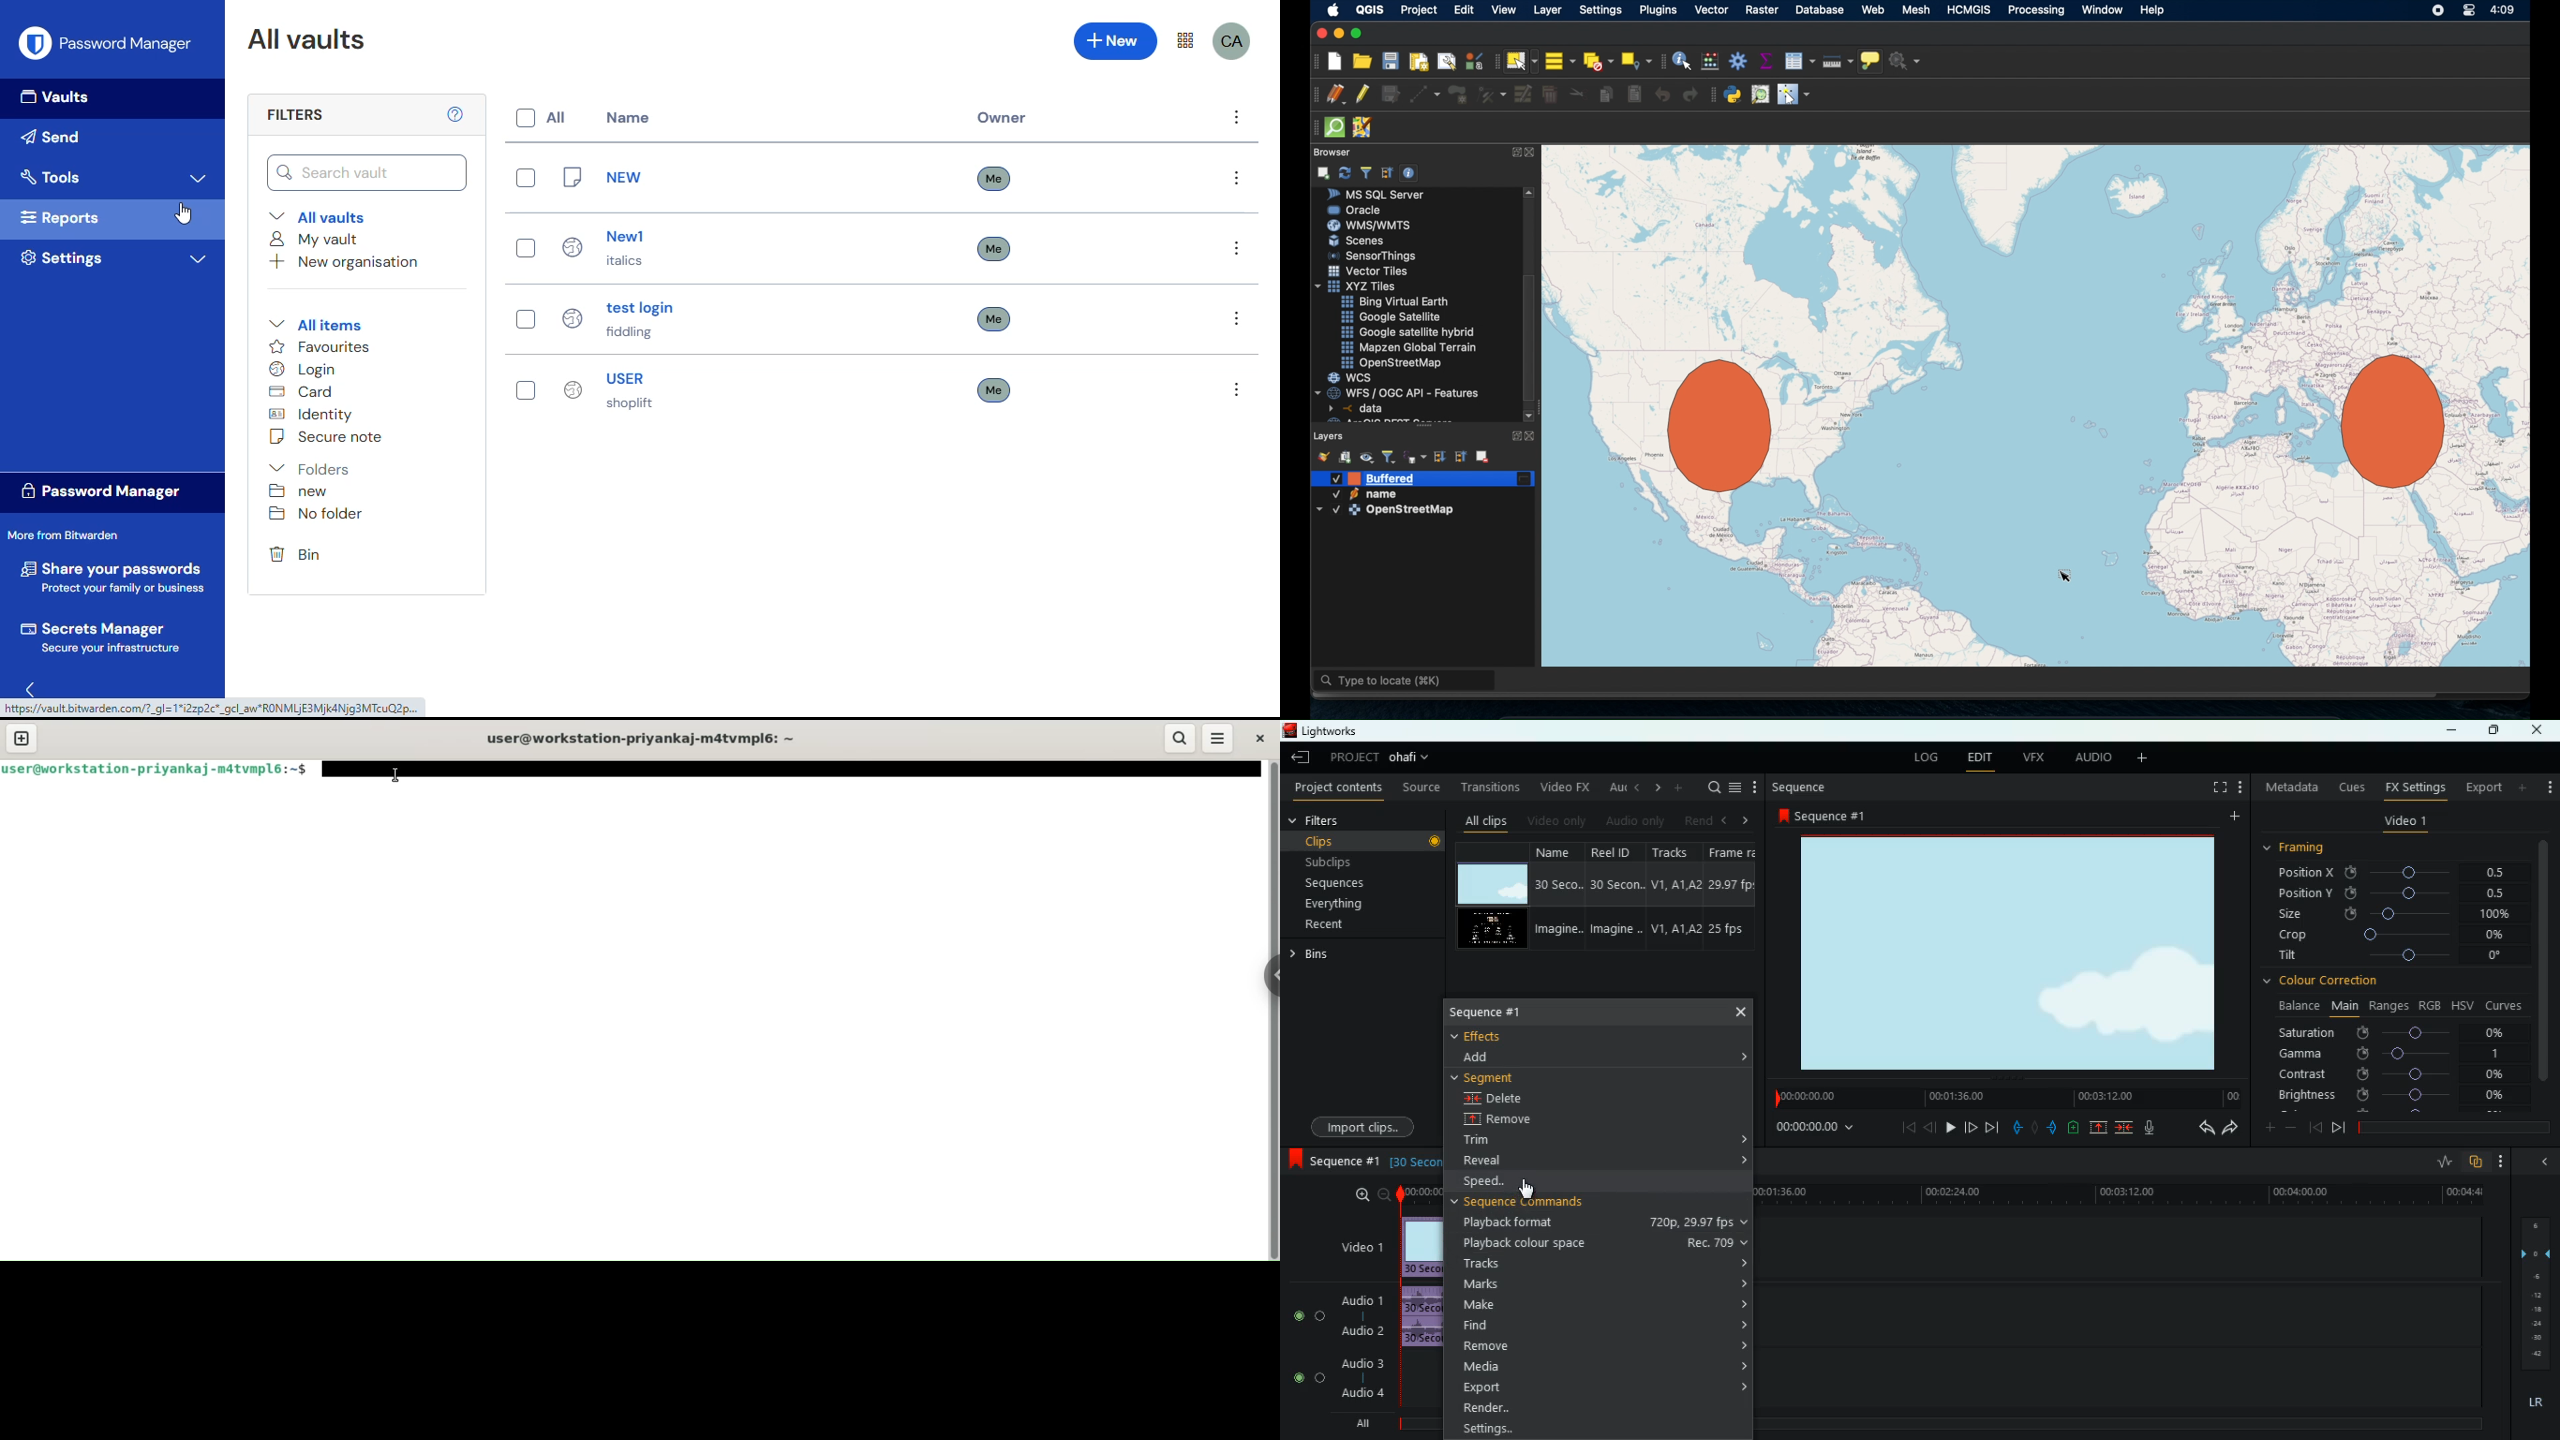  I want to click on quicksom, so click(1335, 127).